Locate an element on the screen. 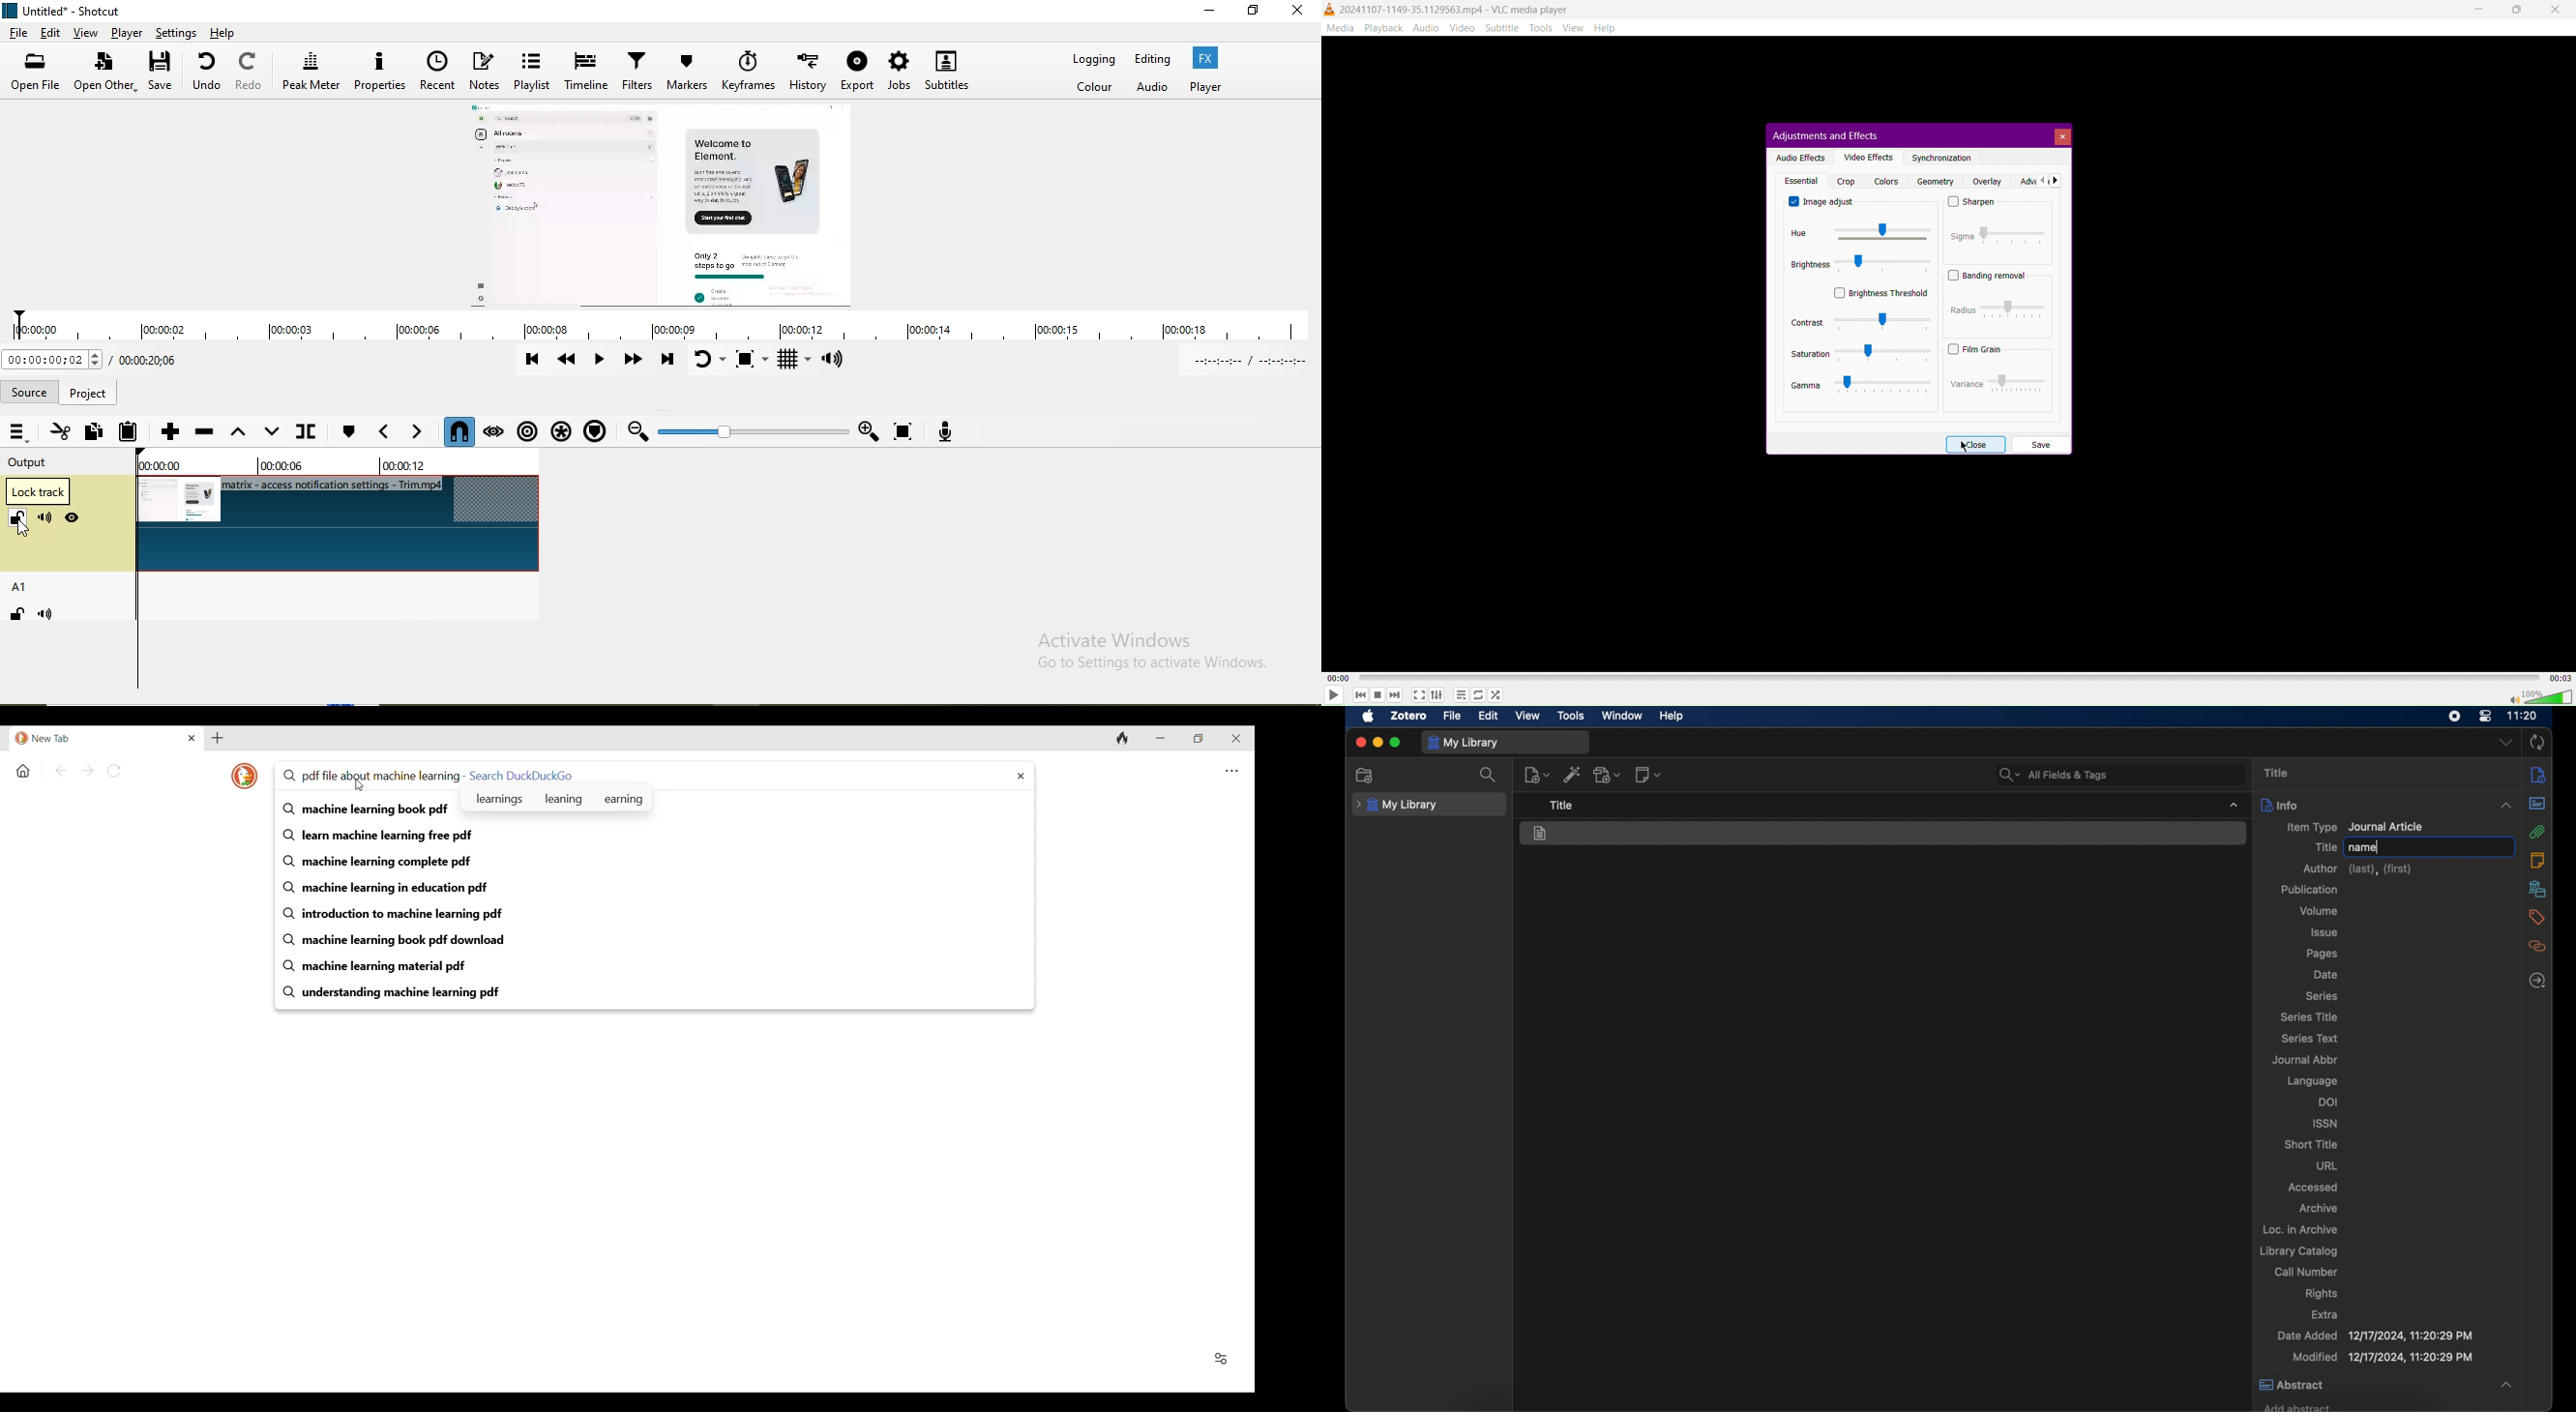 Image resolution: width=2576 pixels, height=1428 pixels. Film Grain is located at coordinates (1975, 349).